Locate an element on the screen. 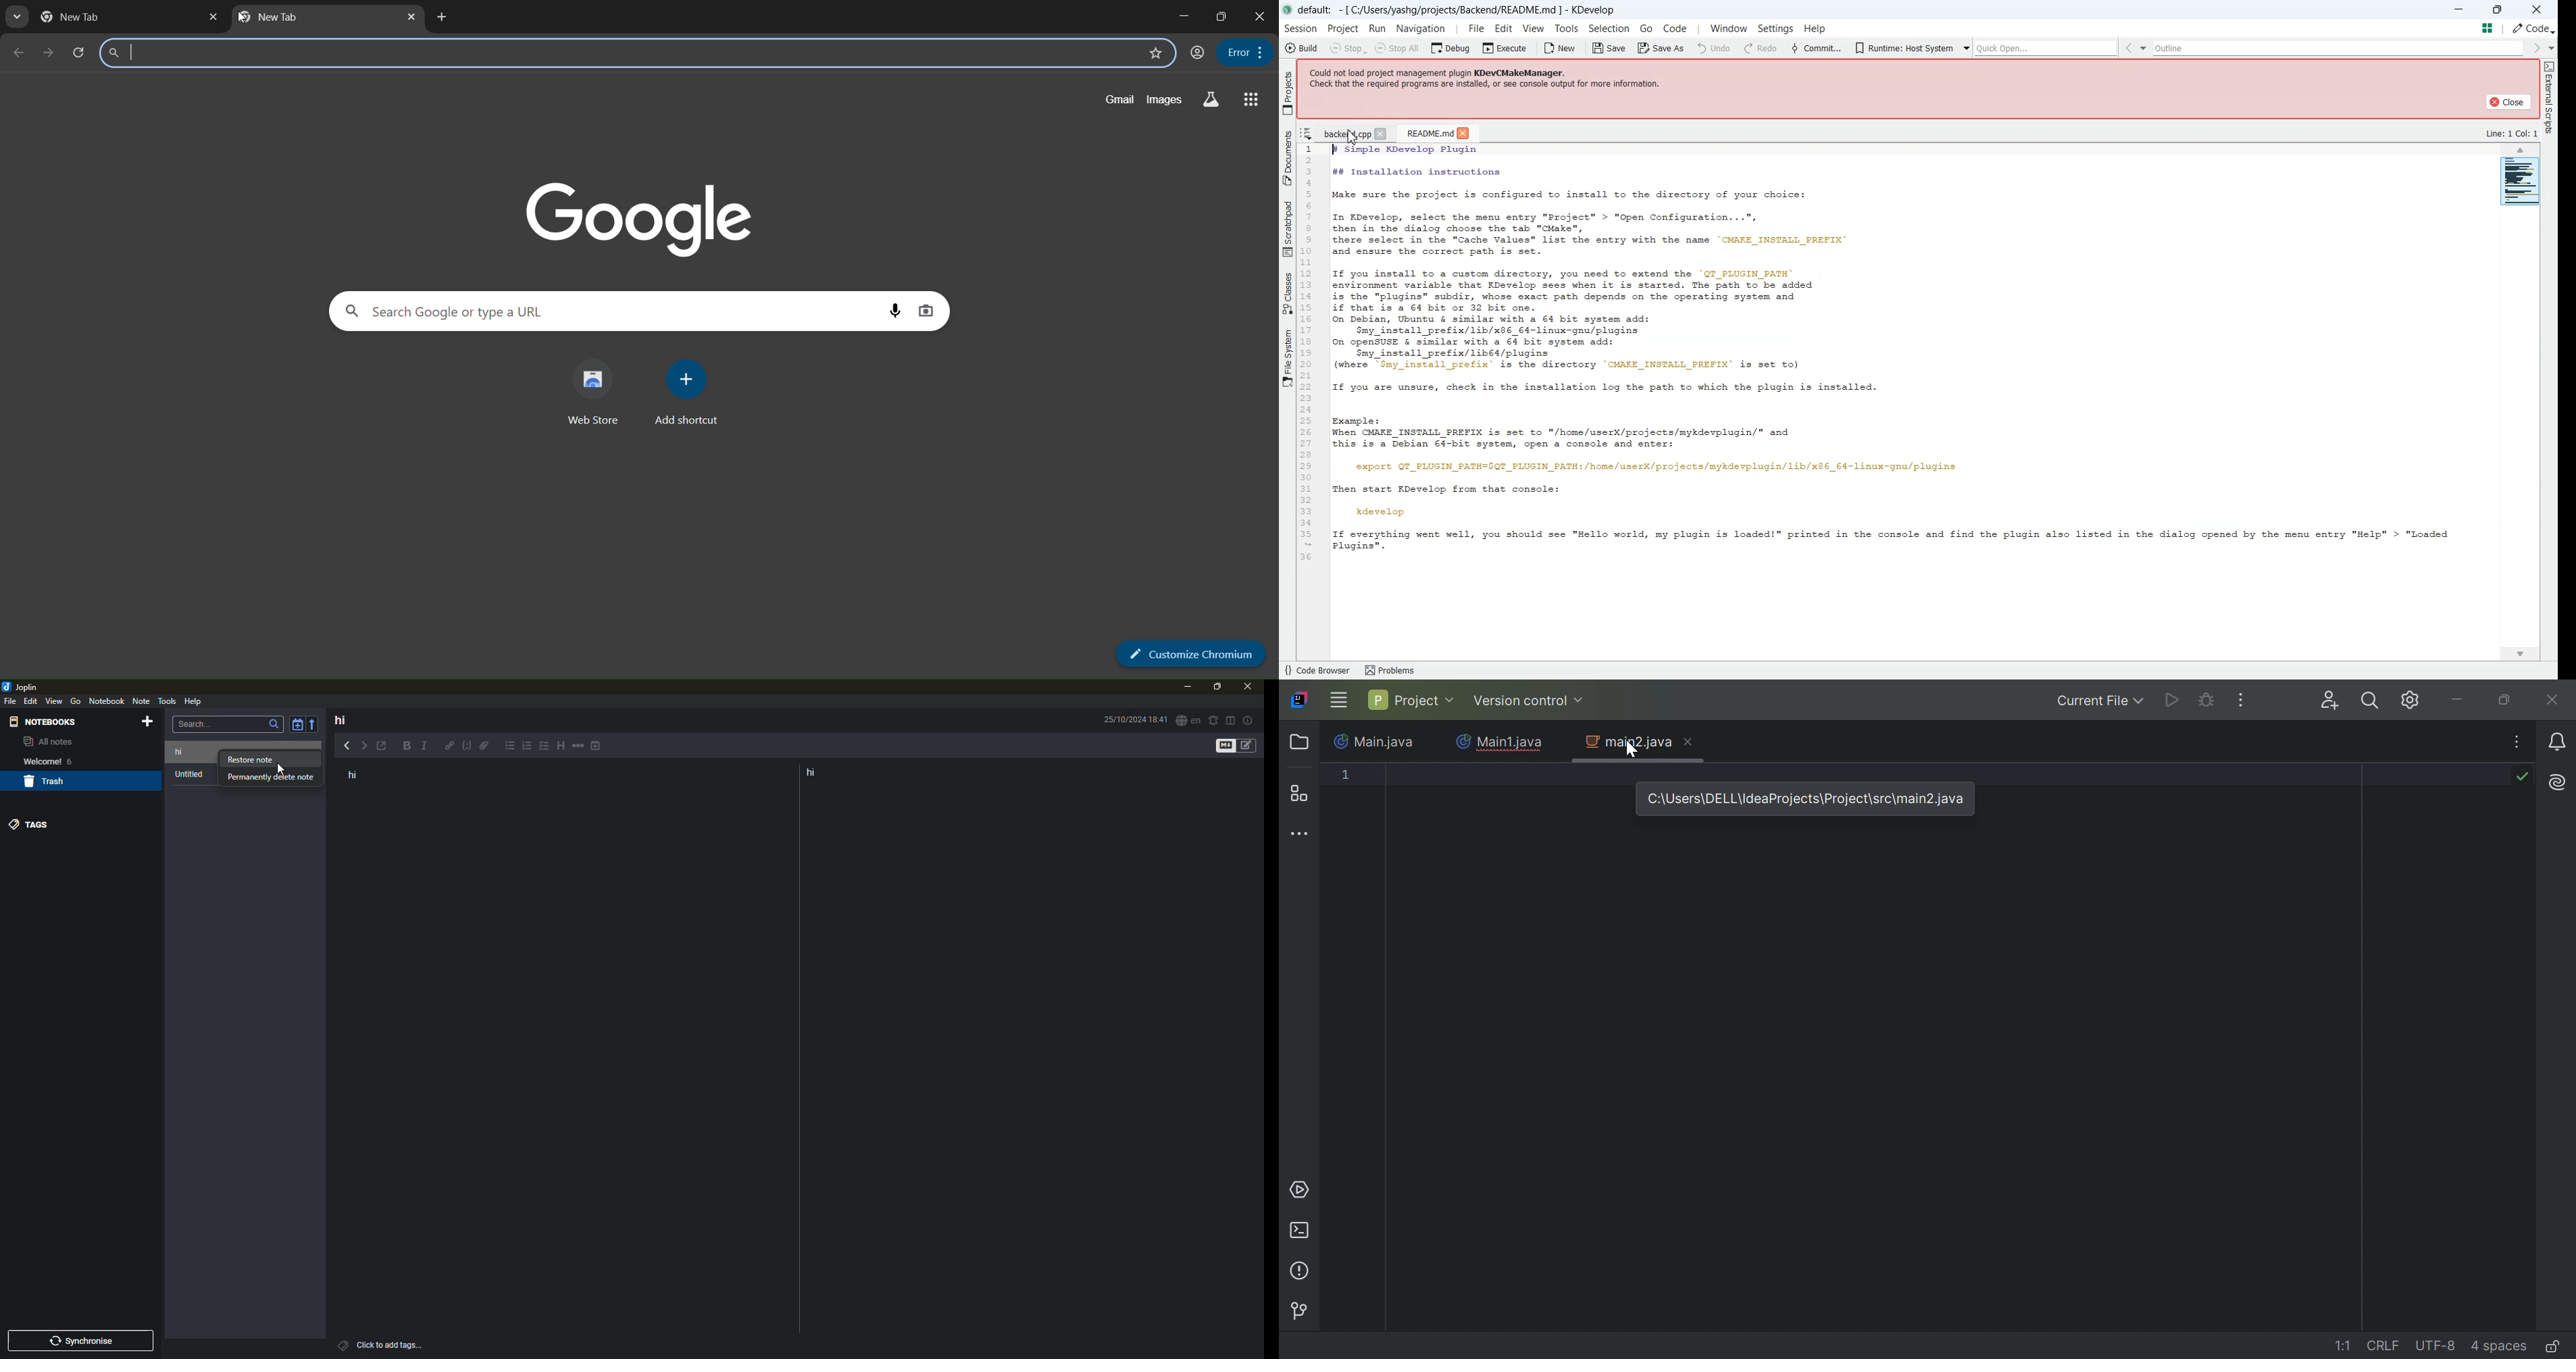 The image size is (2576, 1372). Restore down is located at coordinates (2504, 700).